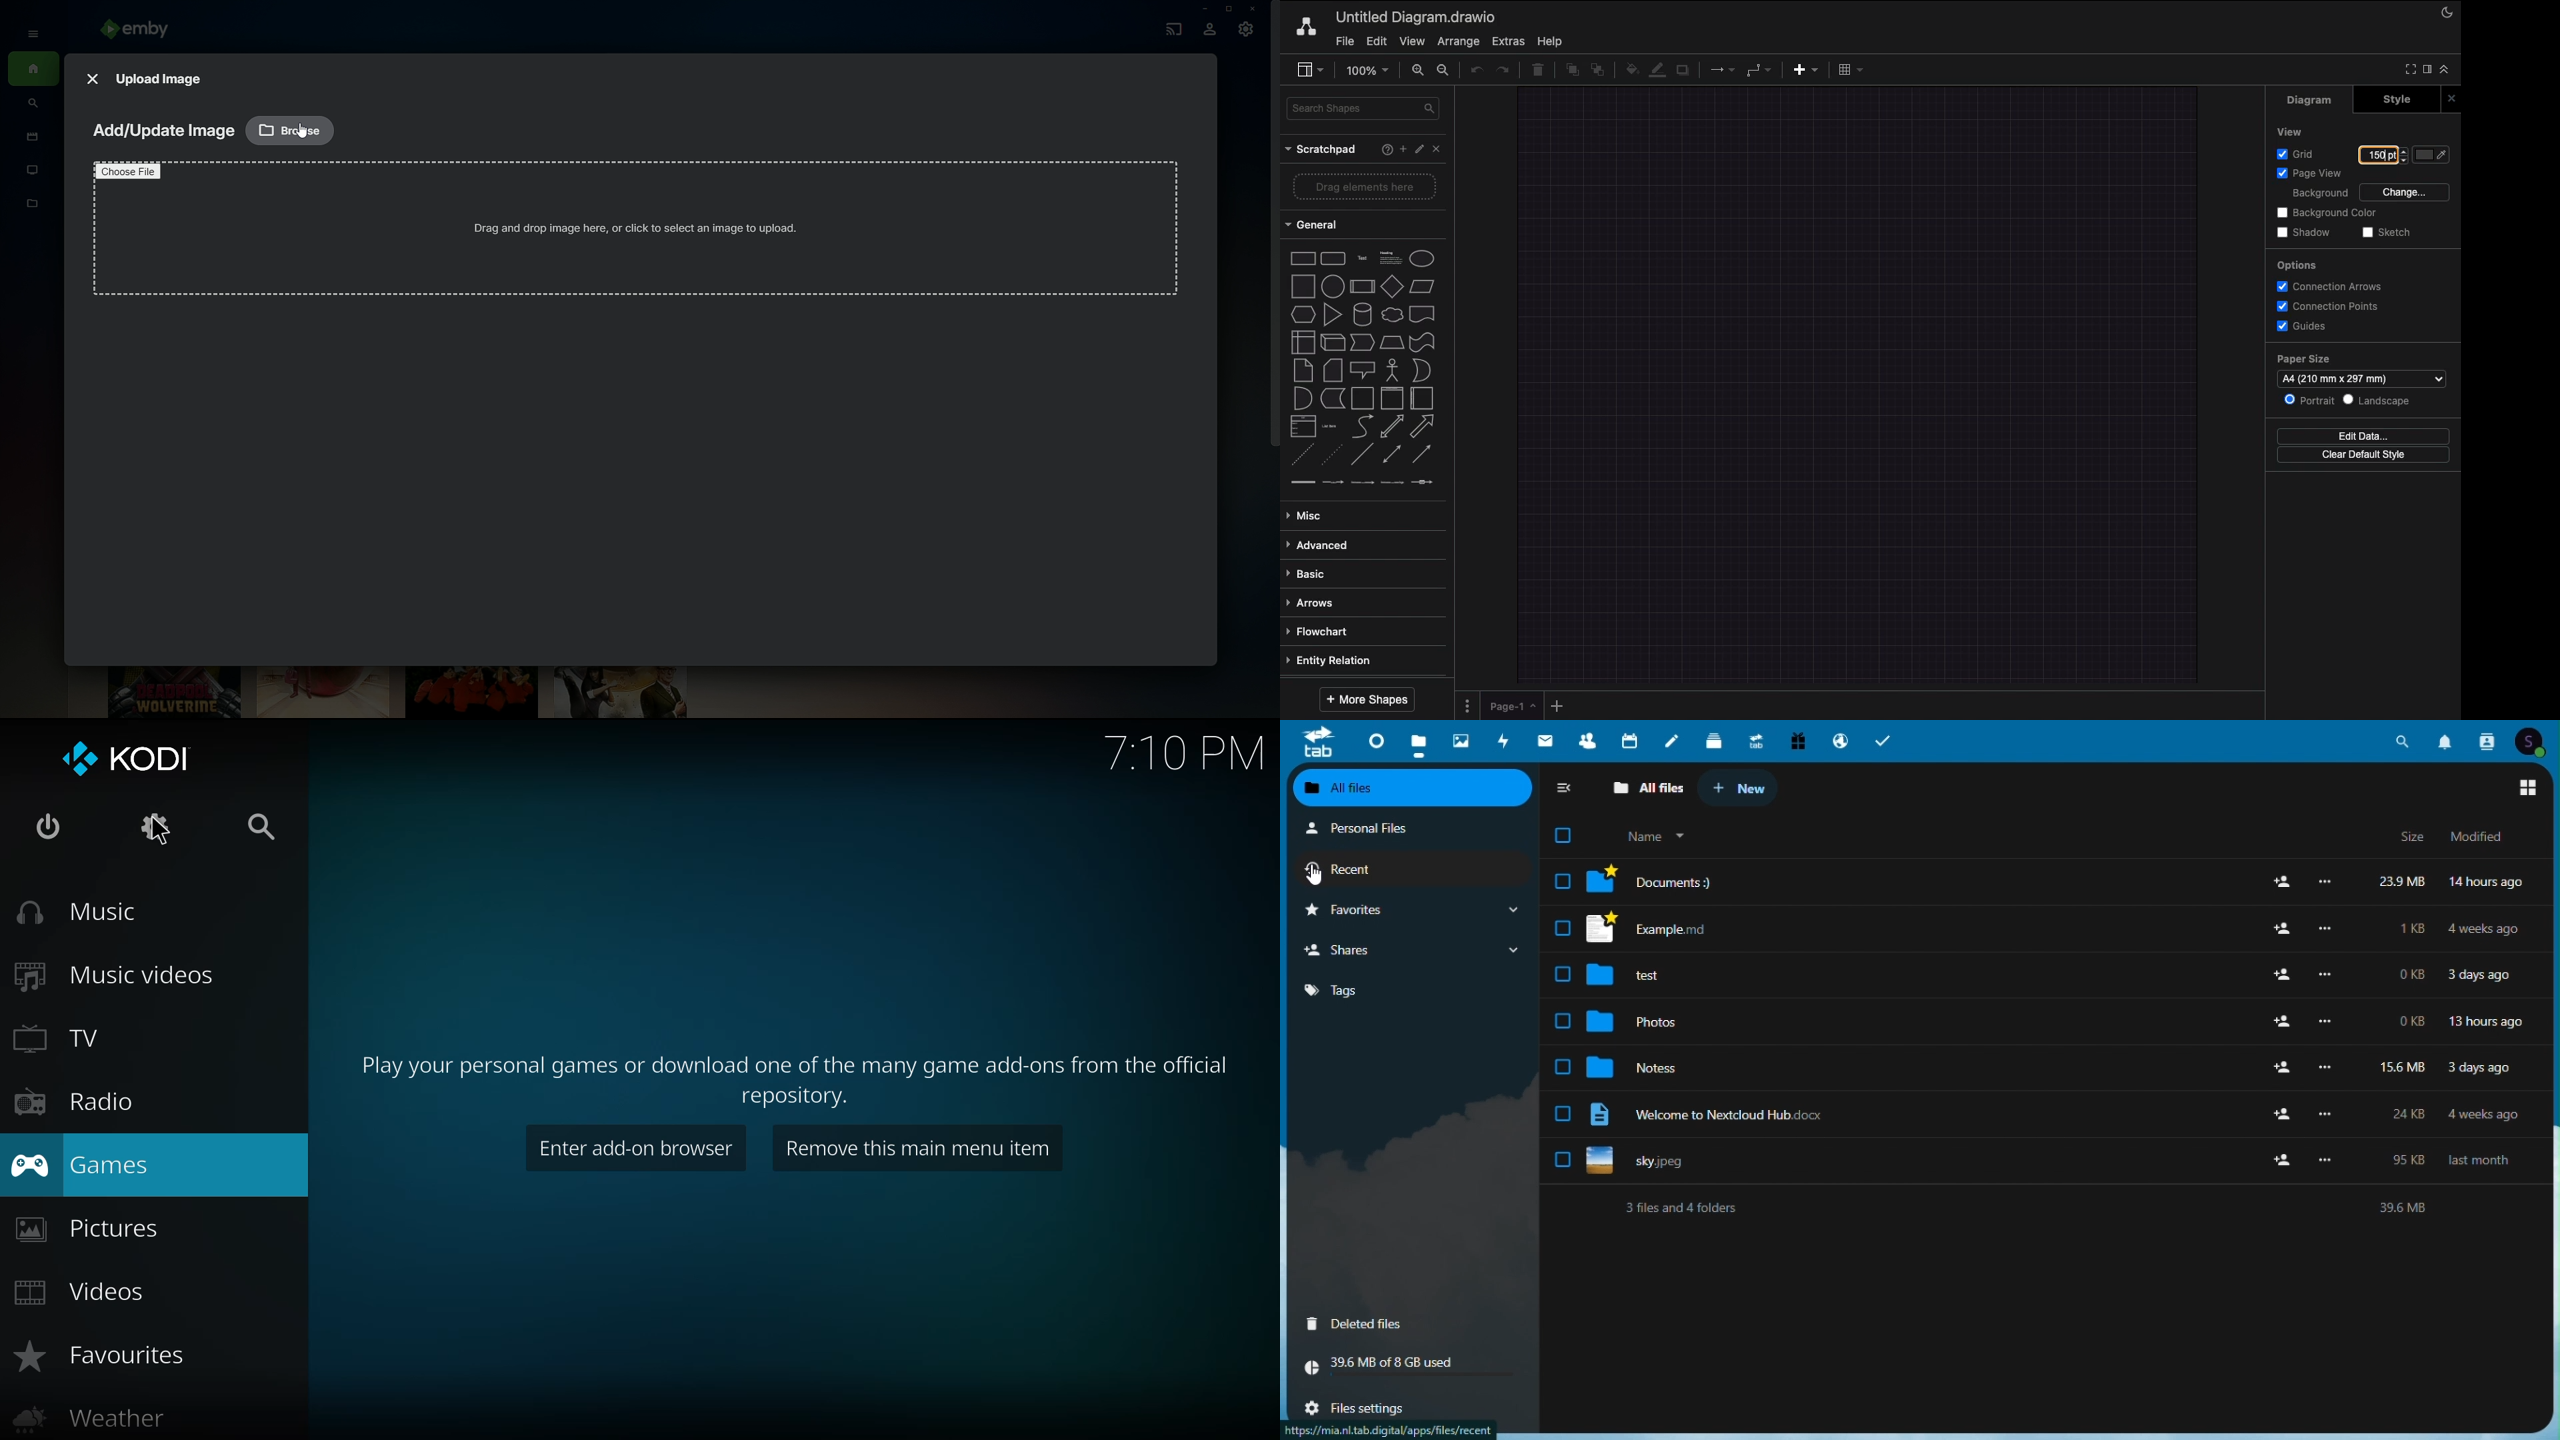 This screenshot has height=1456, width=2576. Describe the element at coordinates (919, 1148) in the screenshot. I see `remove this main menu item` at that location.